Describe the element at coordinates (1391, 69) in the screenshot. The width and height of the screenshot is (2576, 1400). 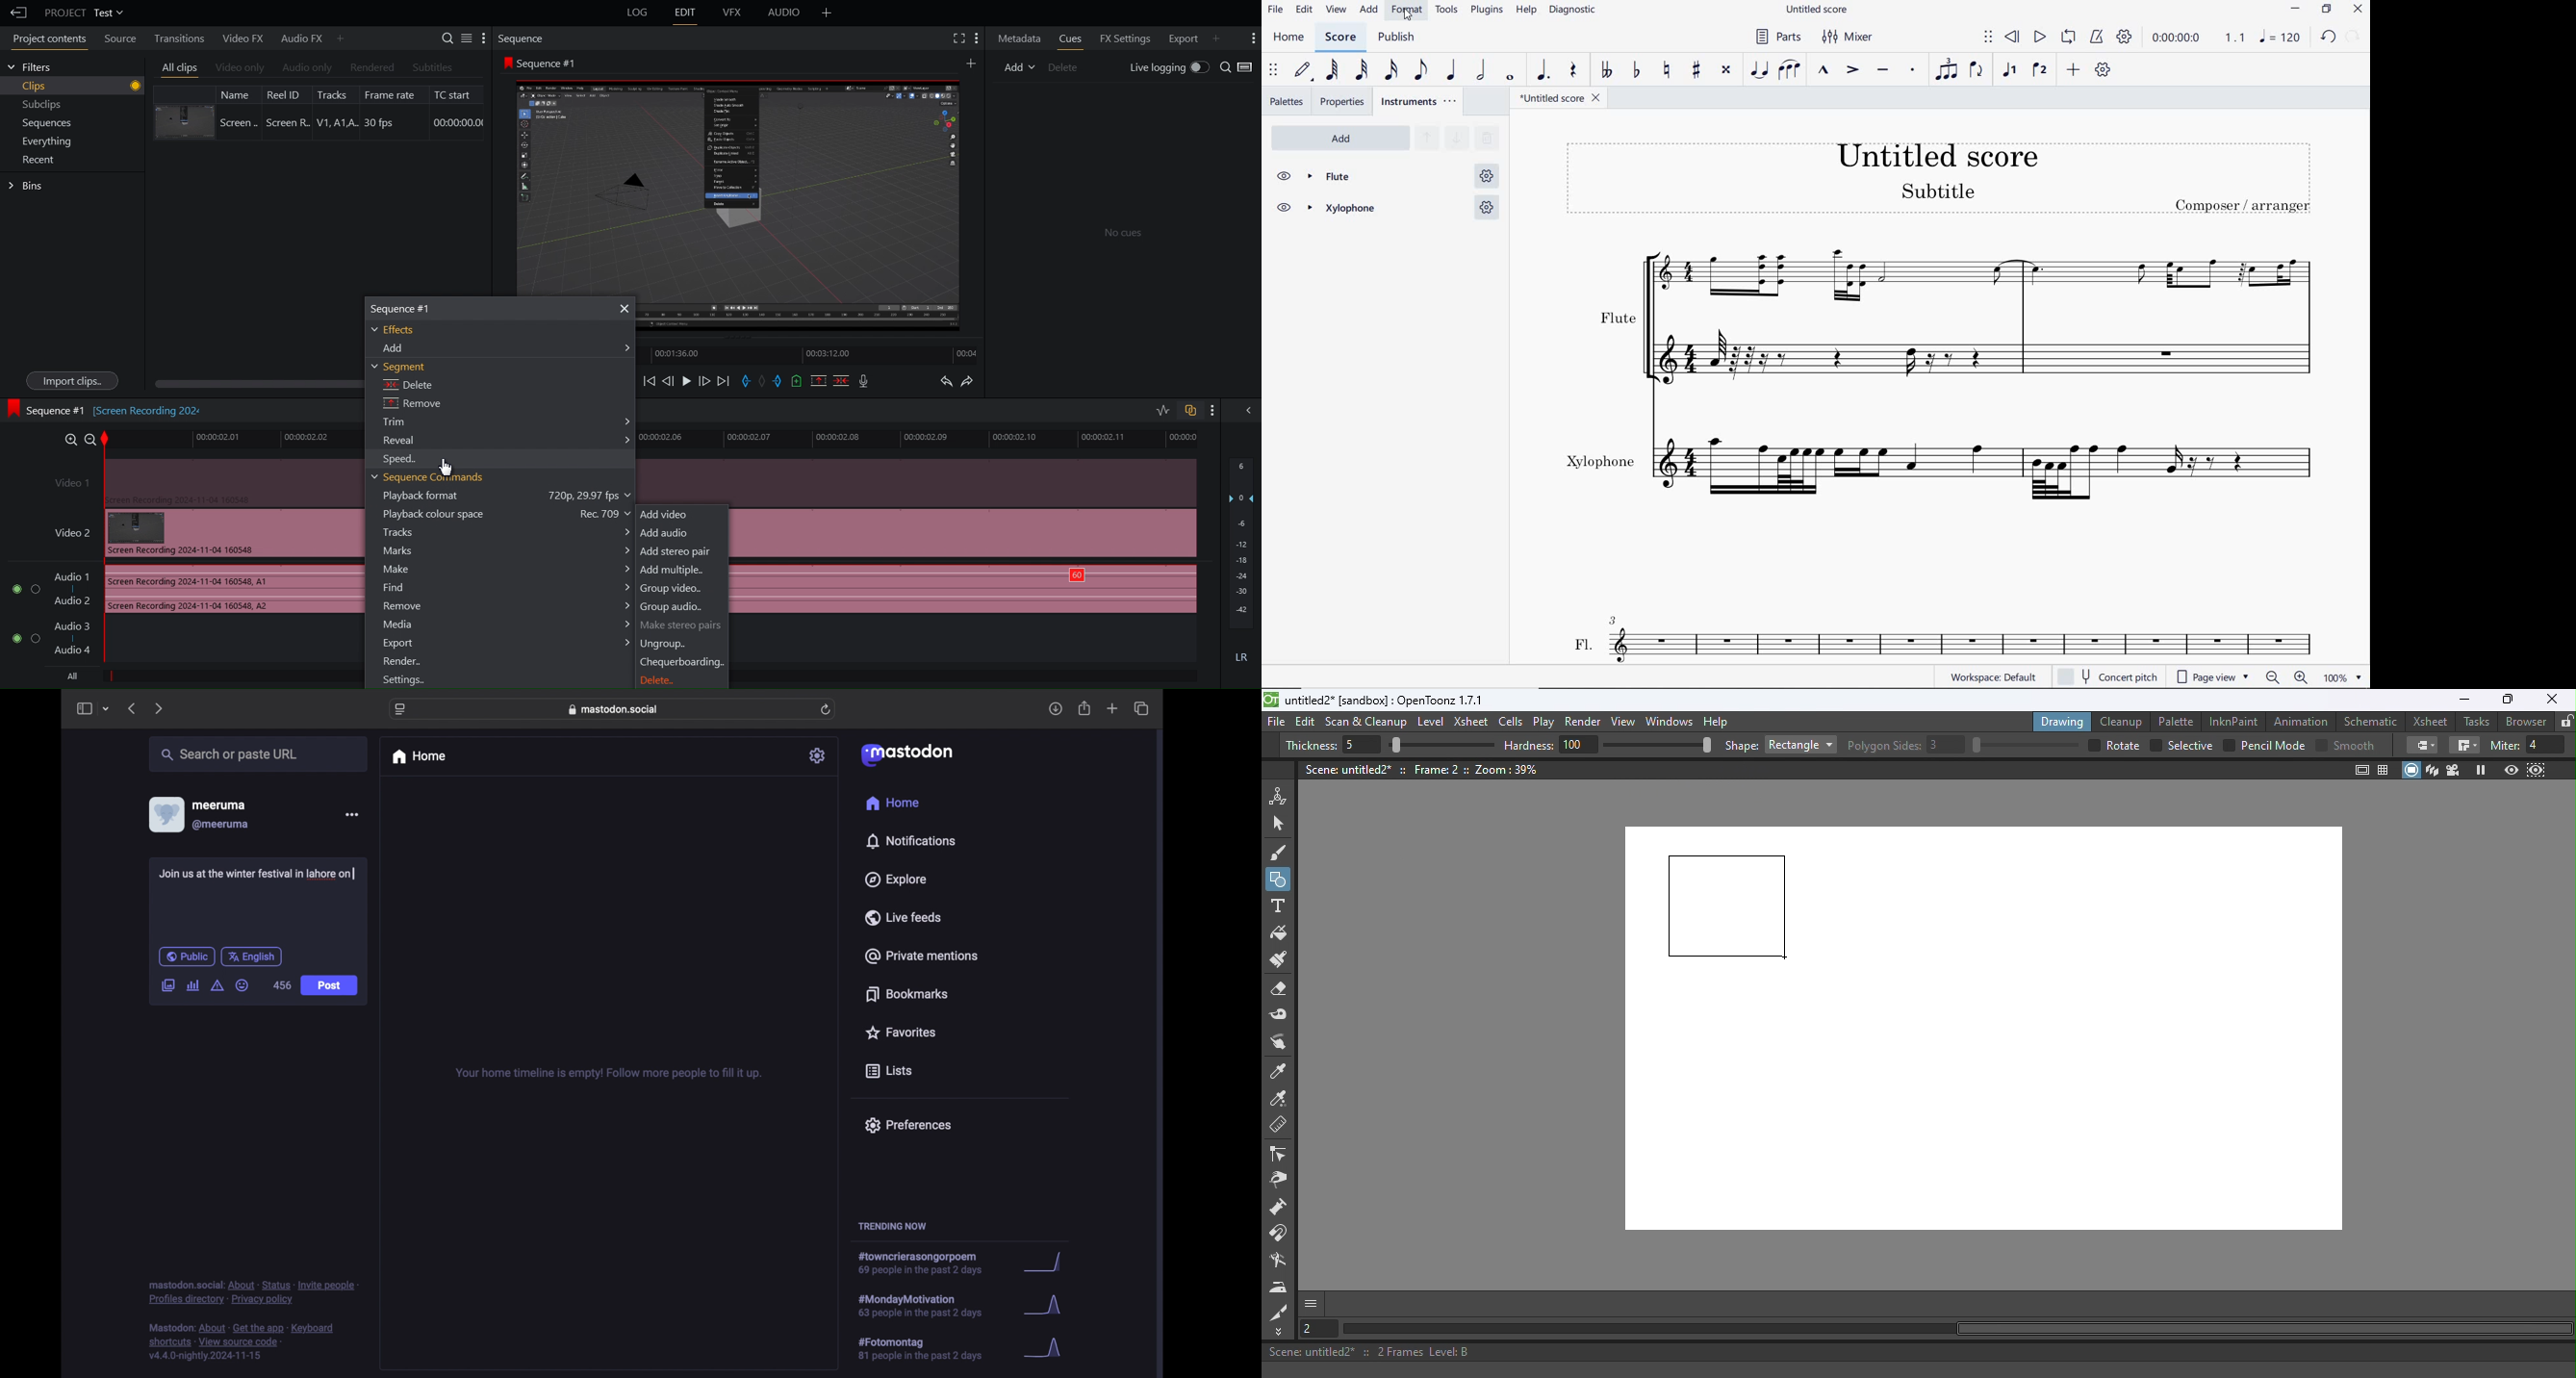
I see `16TH NOTE` at that location.